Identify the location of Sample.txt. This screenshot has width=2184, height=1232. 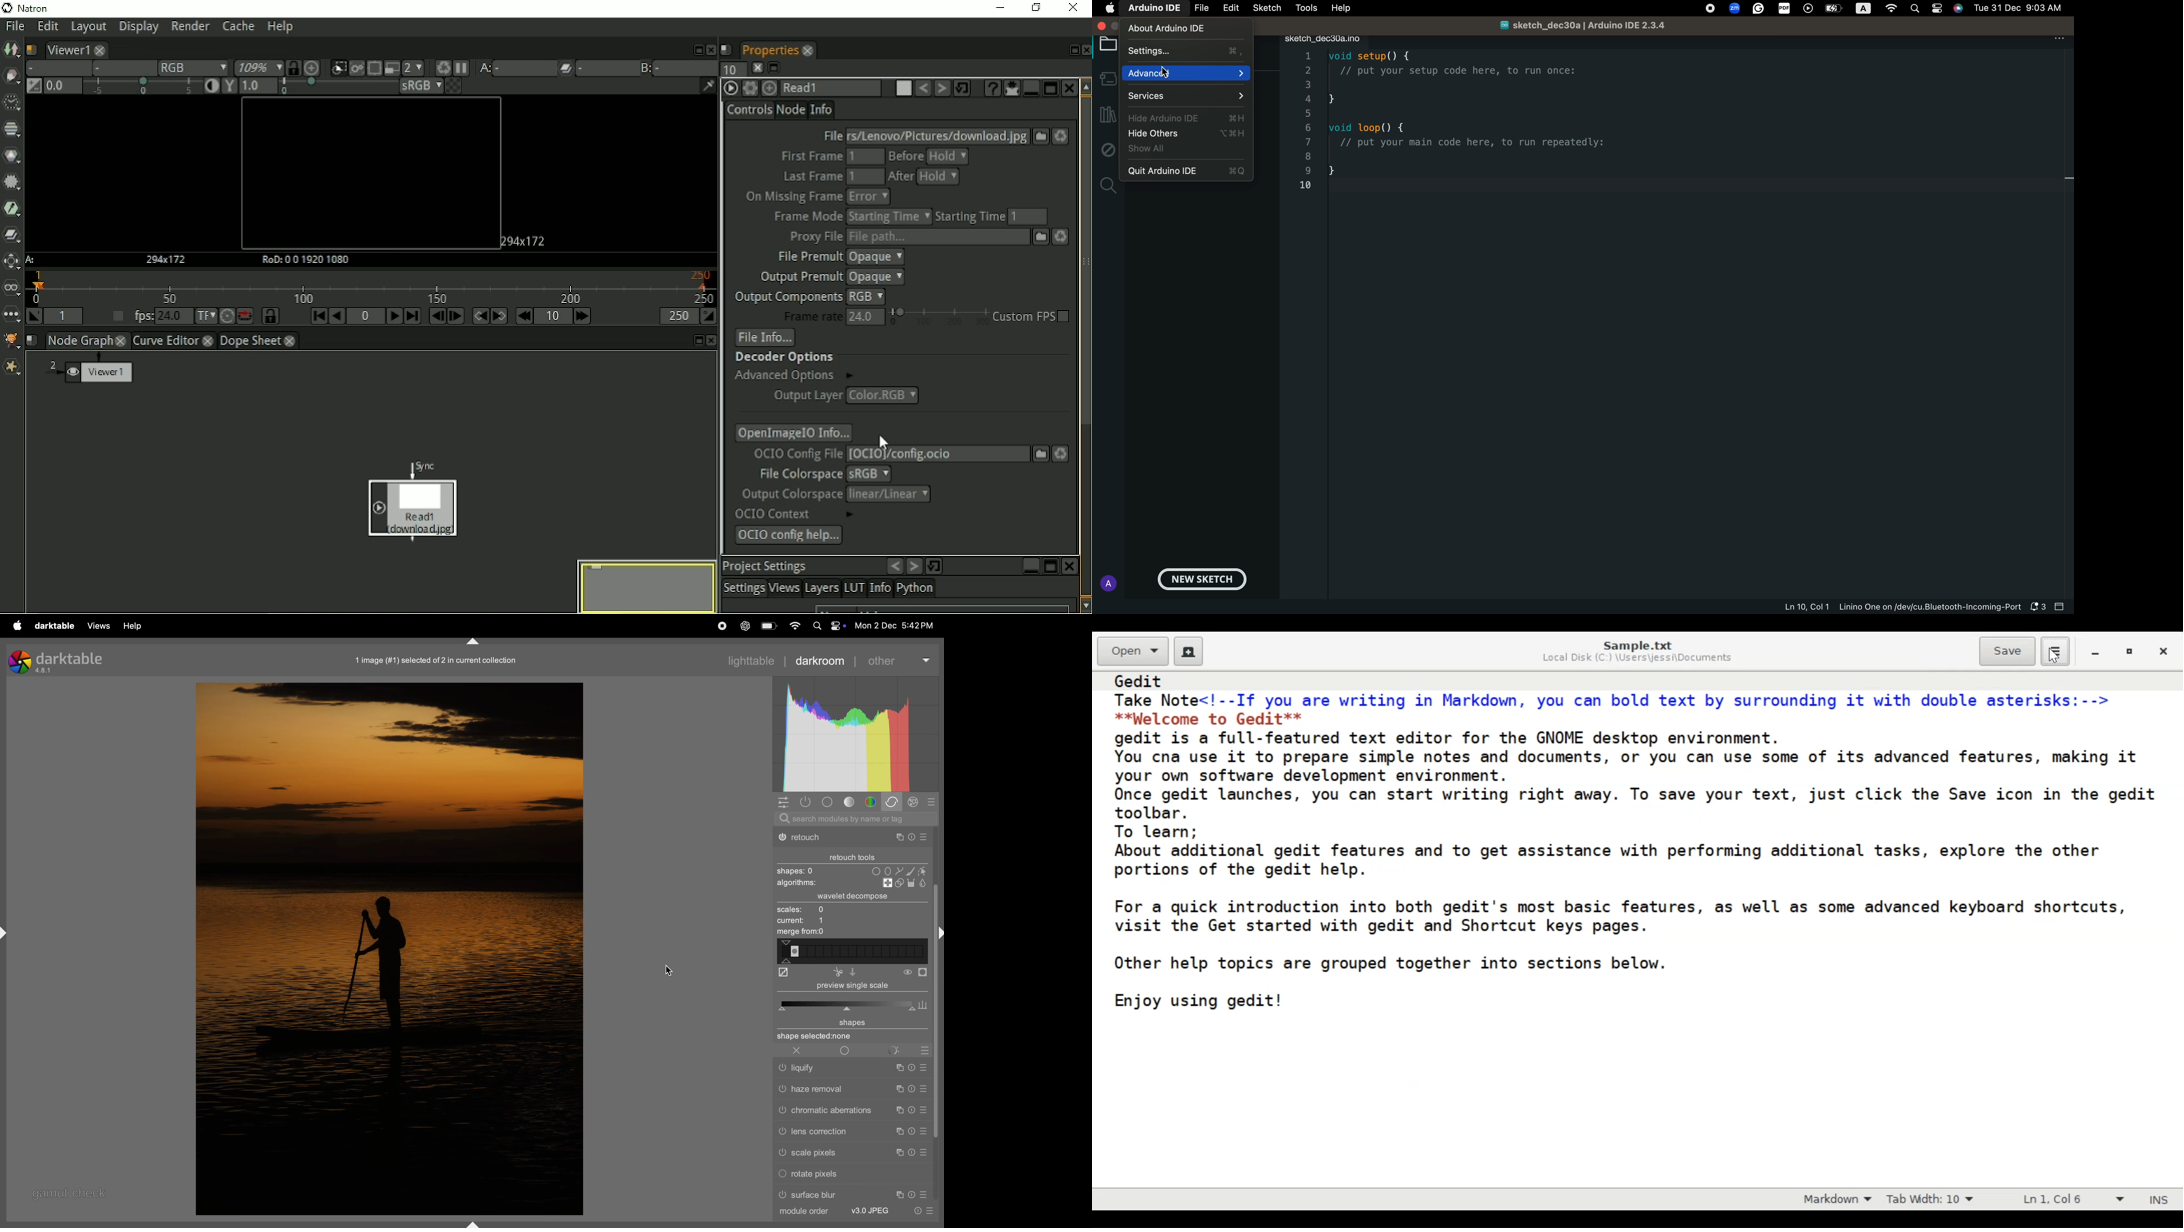
(1638, 645).